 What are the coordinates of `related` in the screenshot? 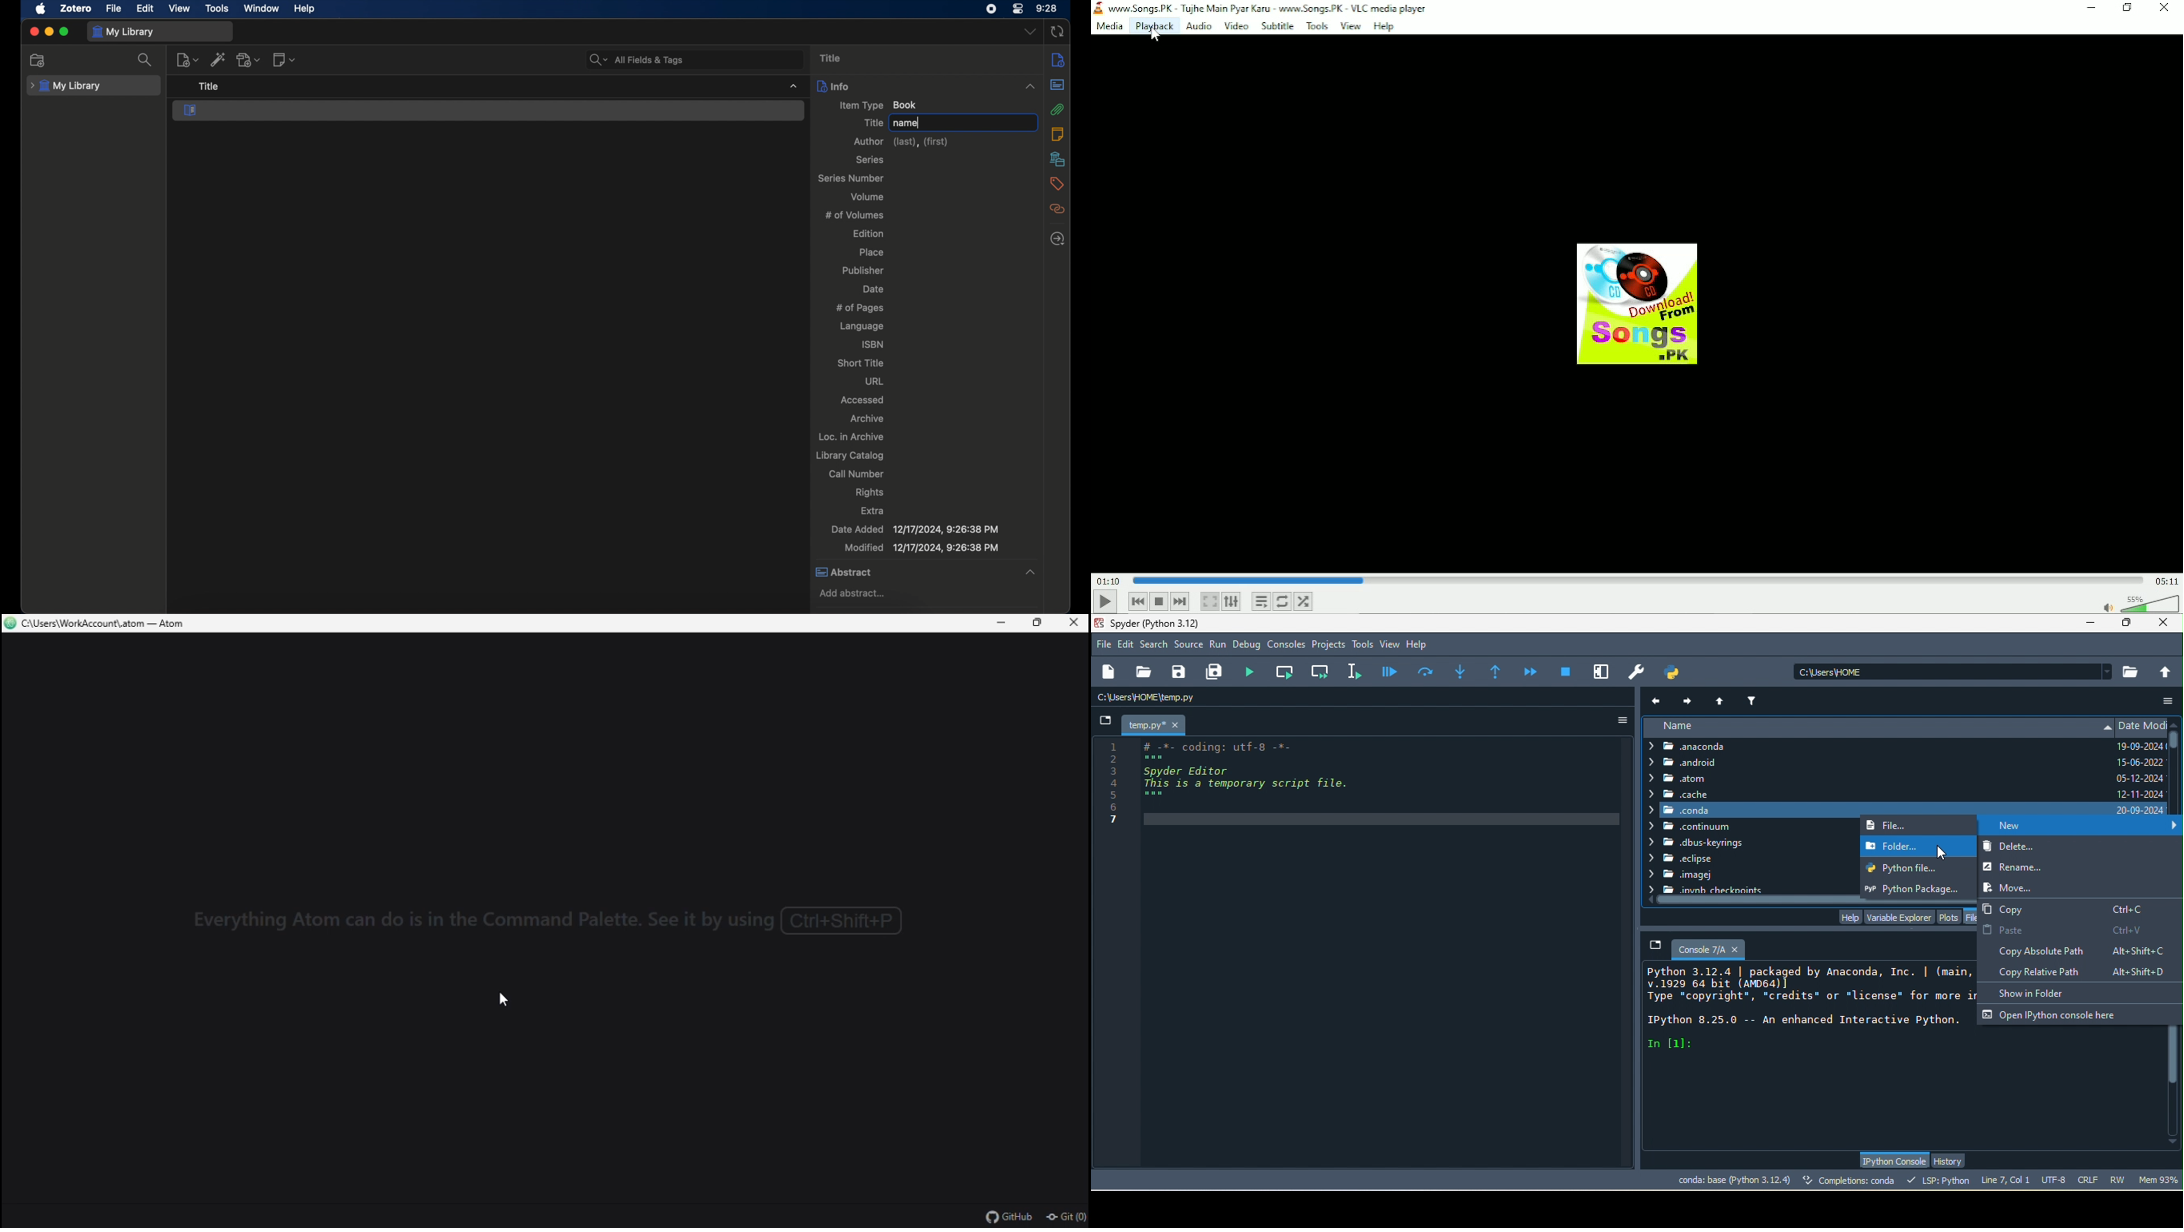 It's located at (1057, 209).